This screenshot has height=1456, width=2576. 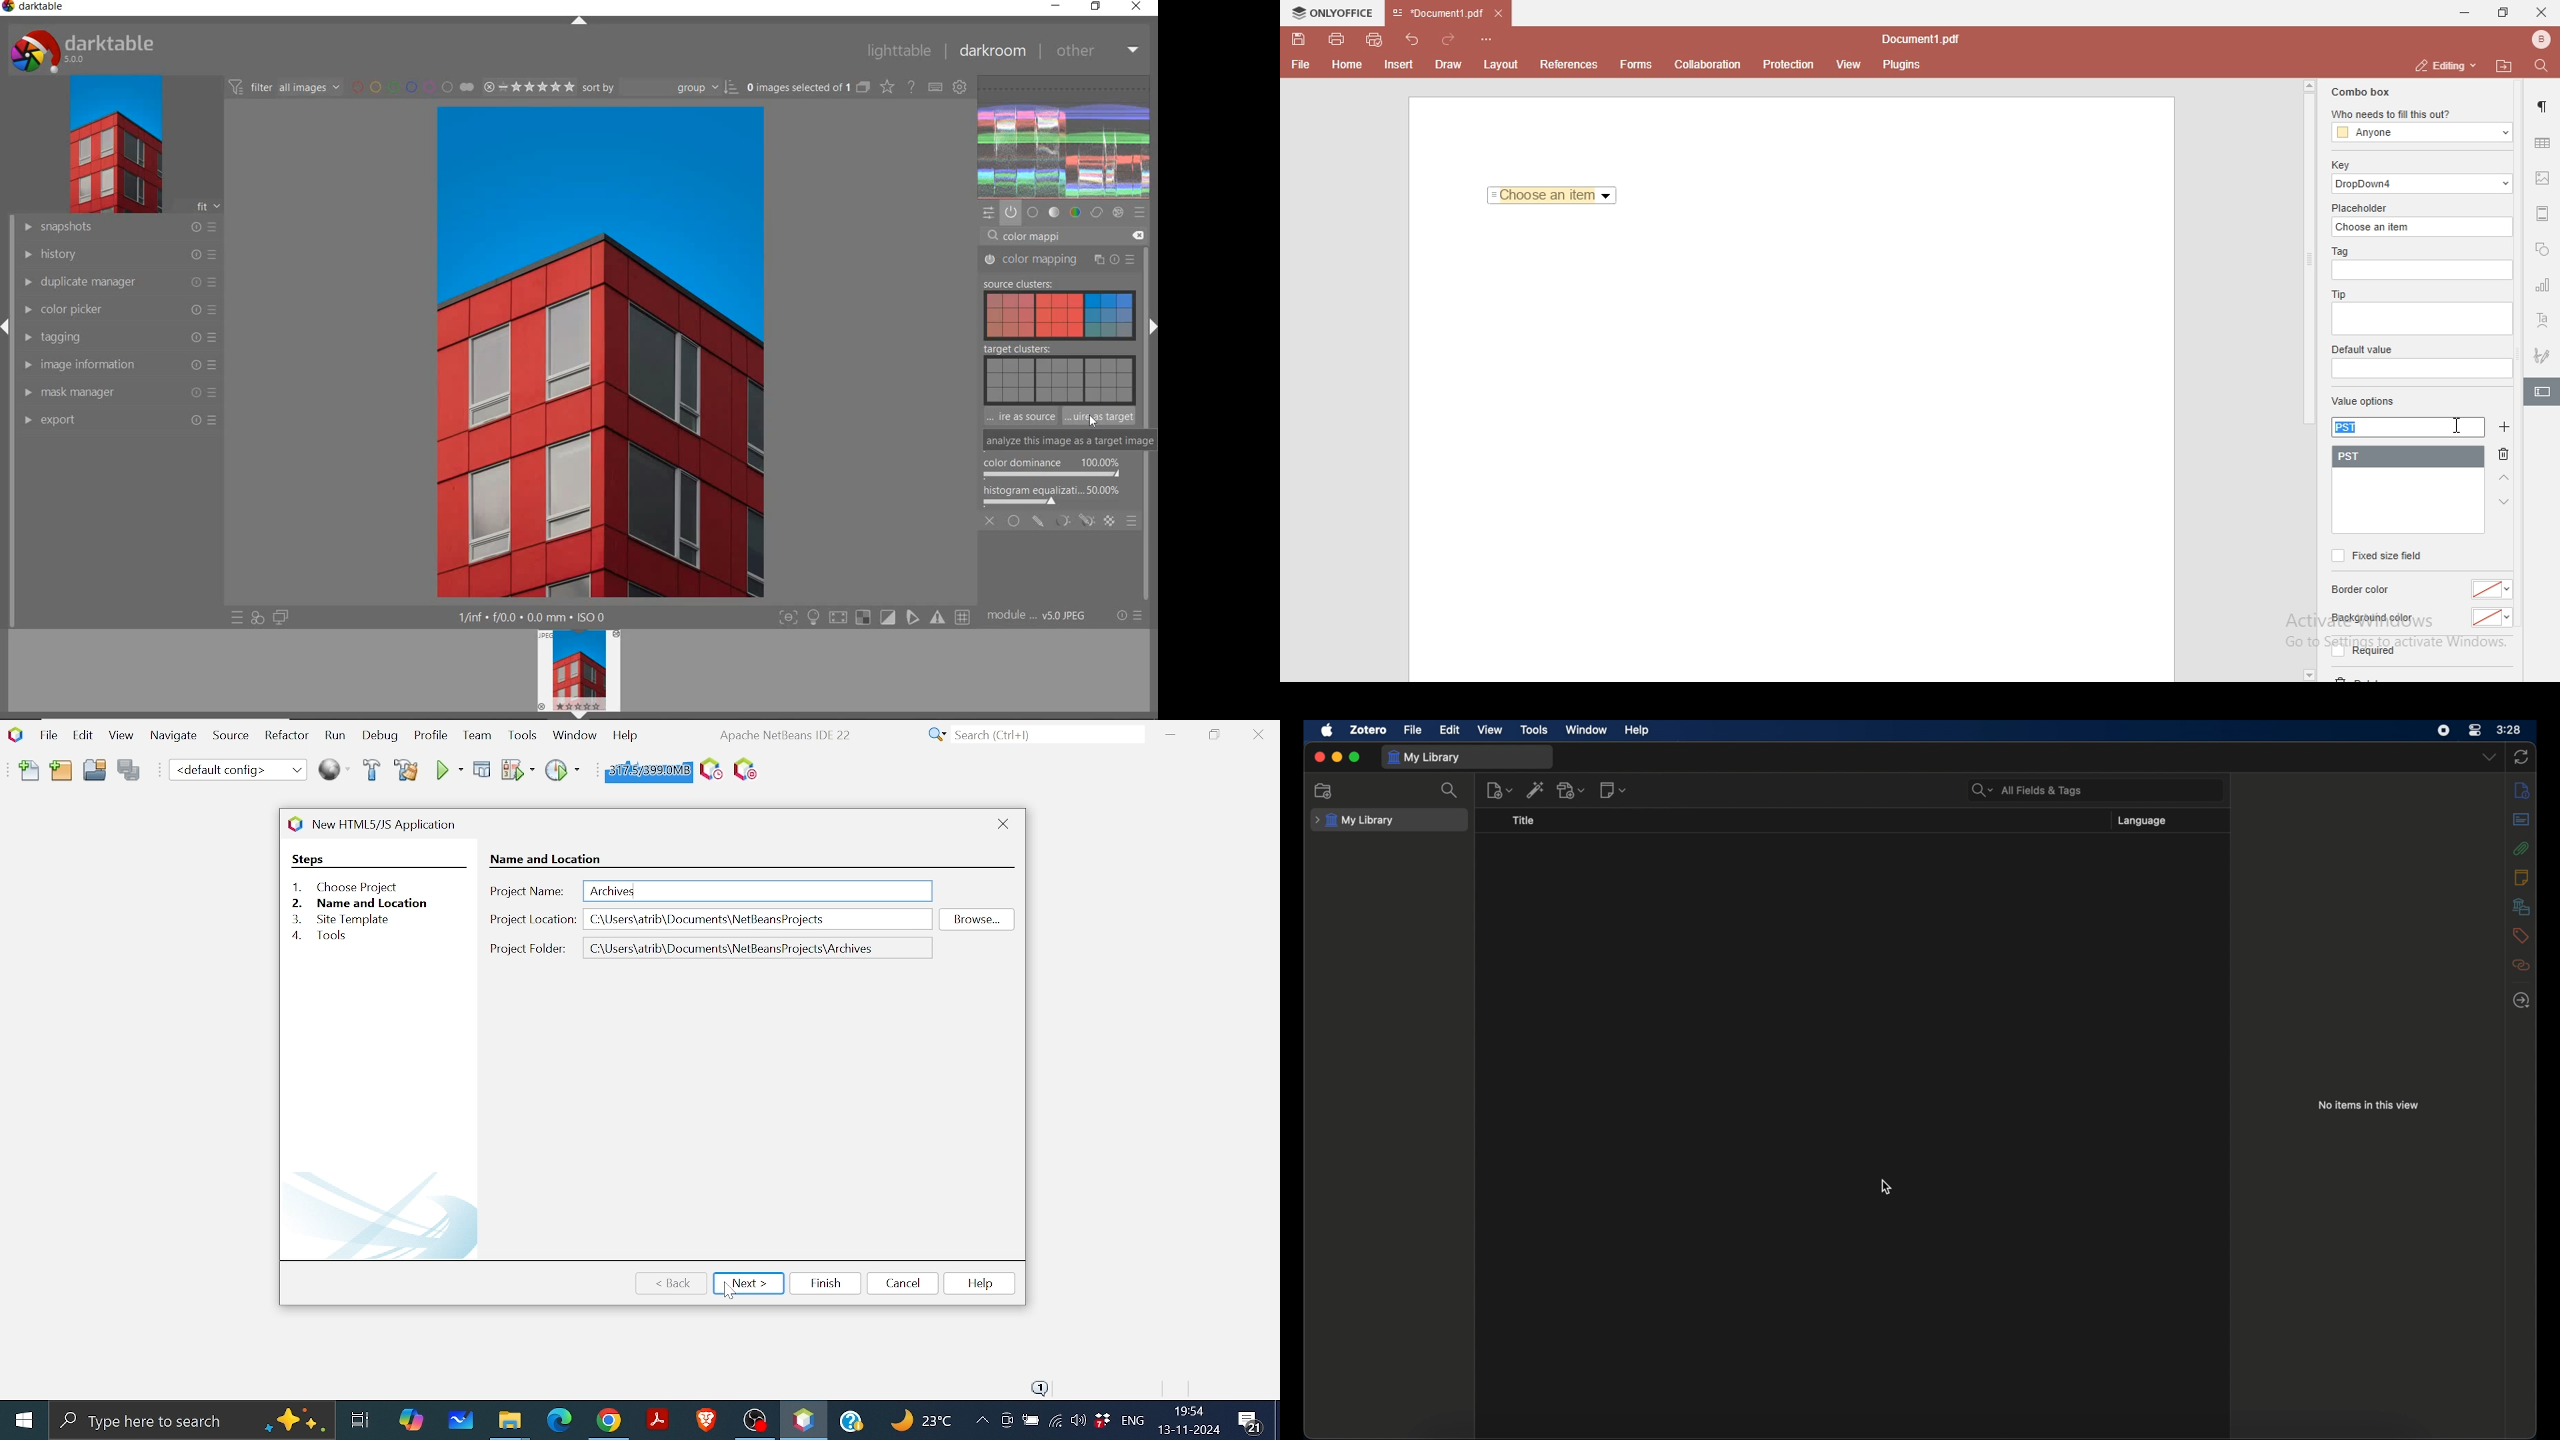 What do you see at coordinates (660, 86) in the screenshot?
I see `sort` at bounding box center [660, 86].